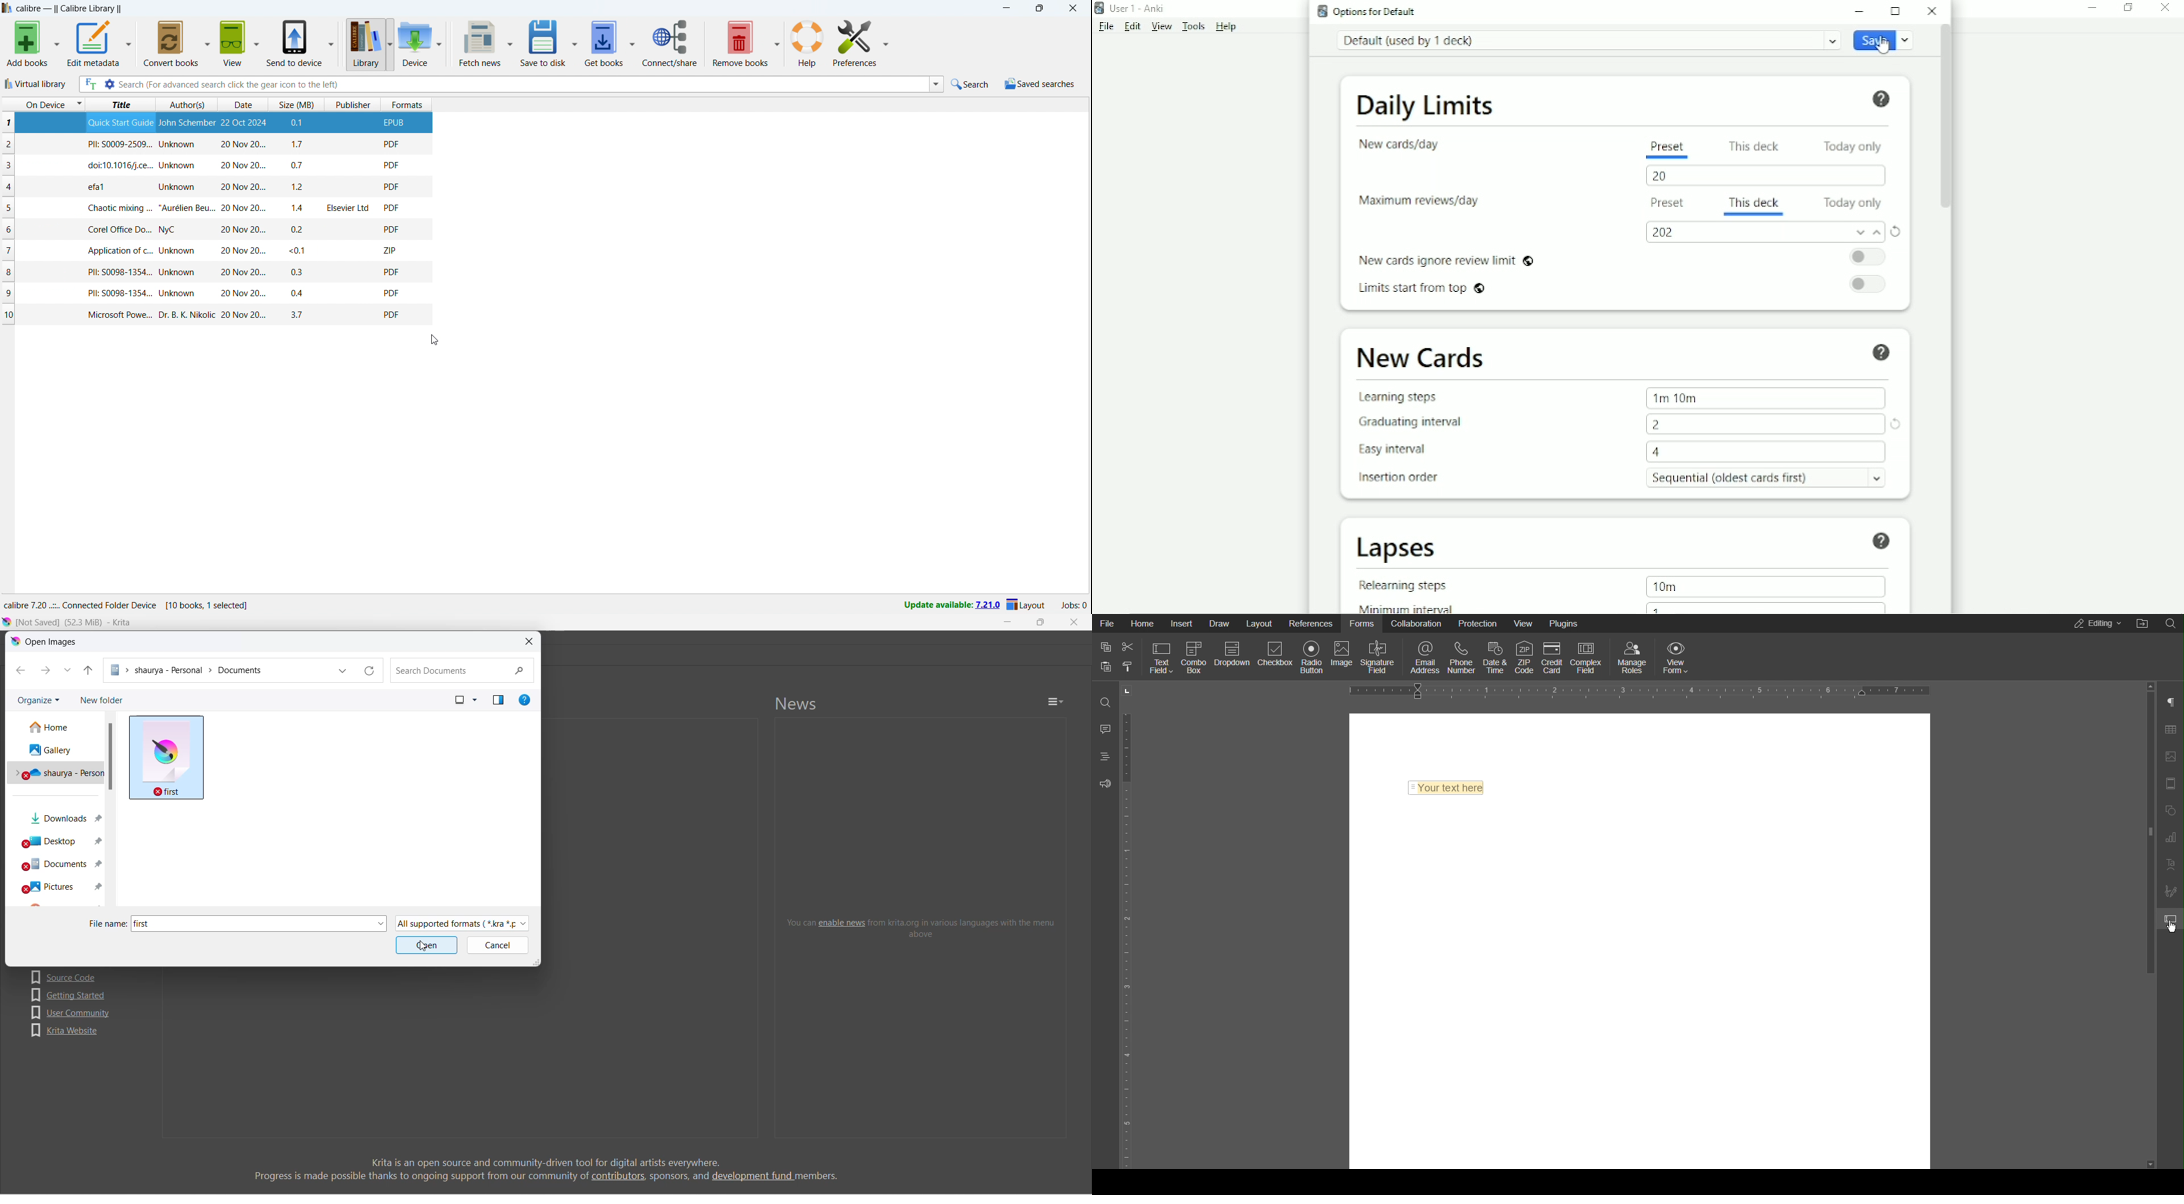  Describe the element at coordinates (1106, 727) in the screenshot. I see `Comments` at that location.